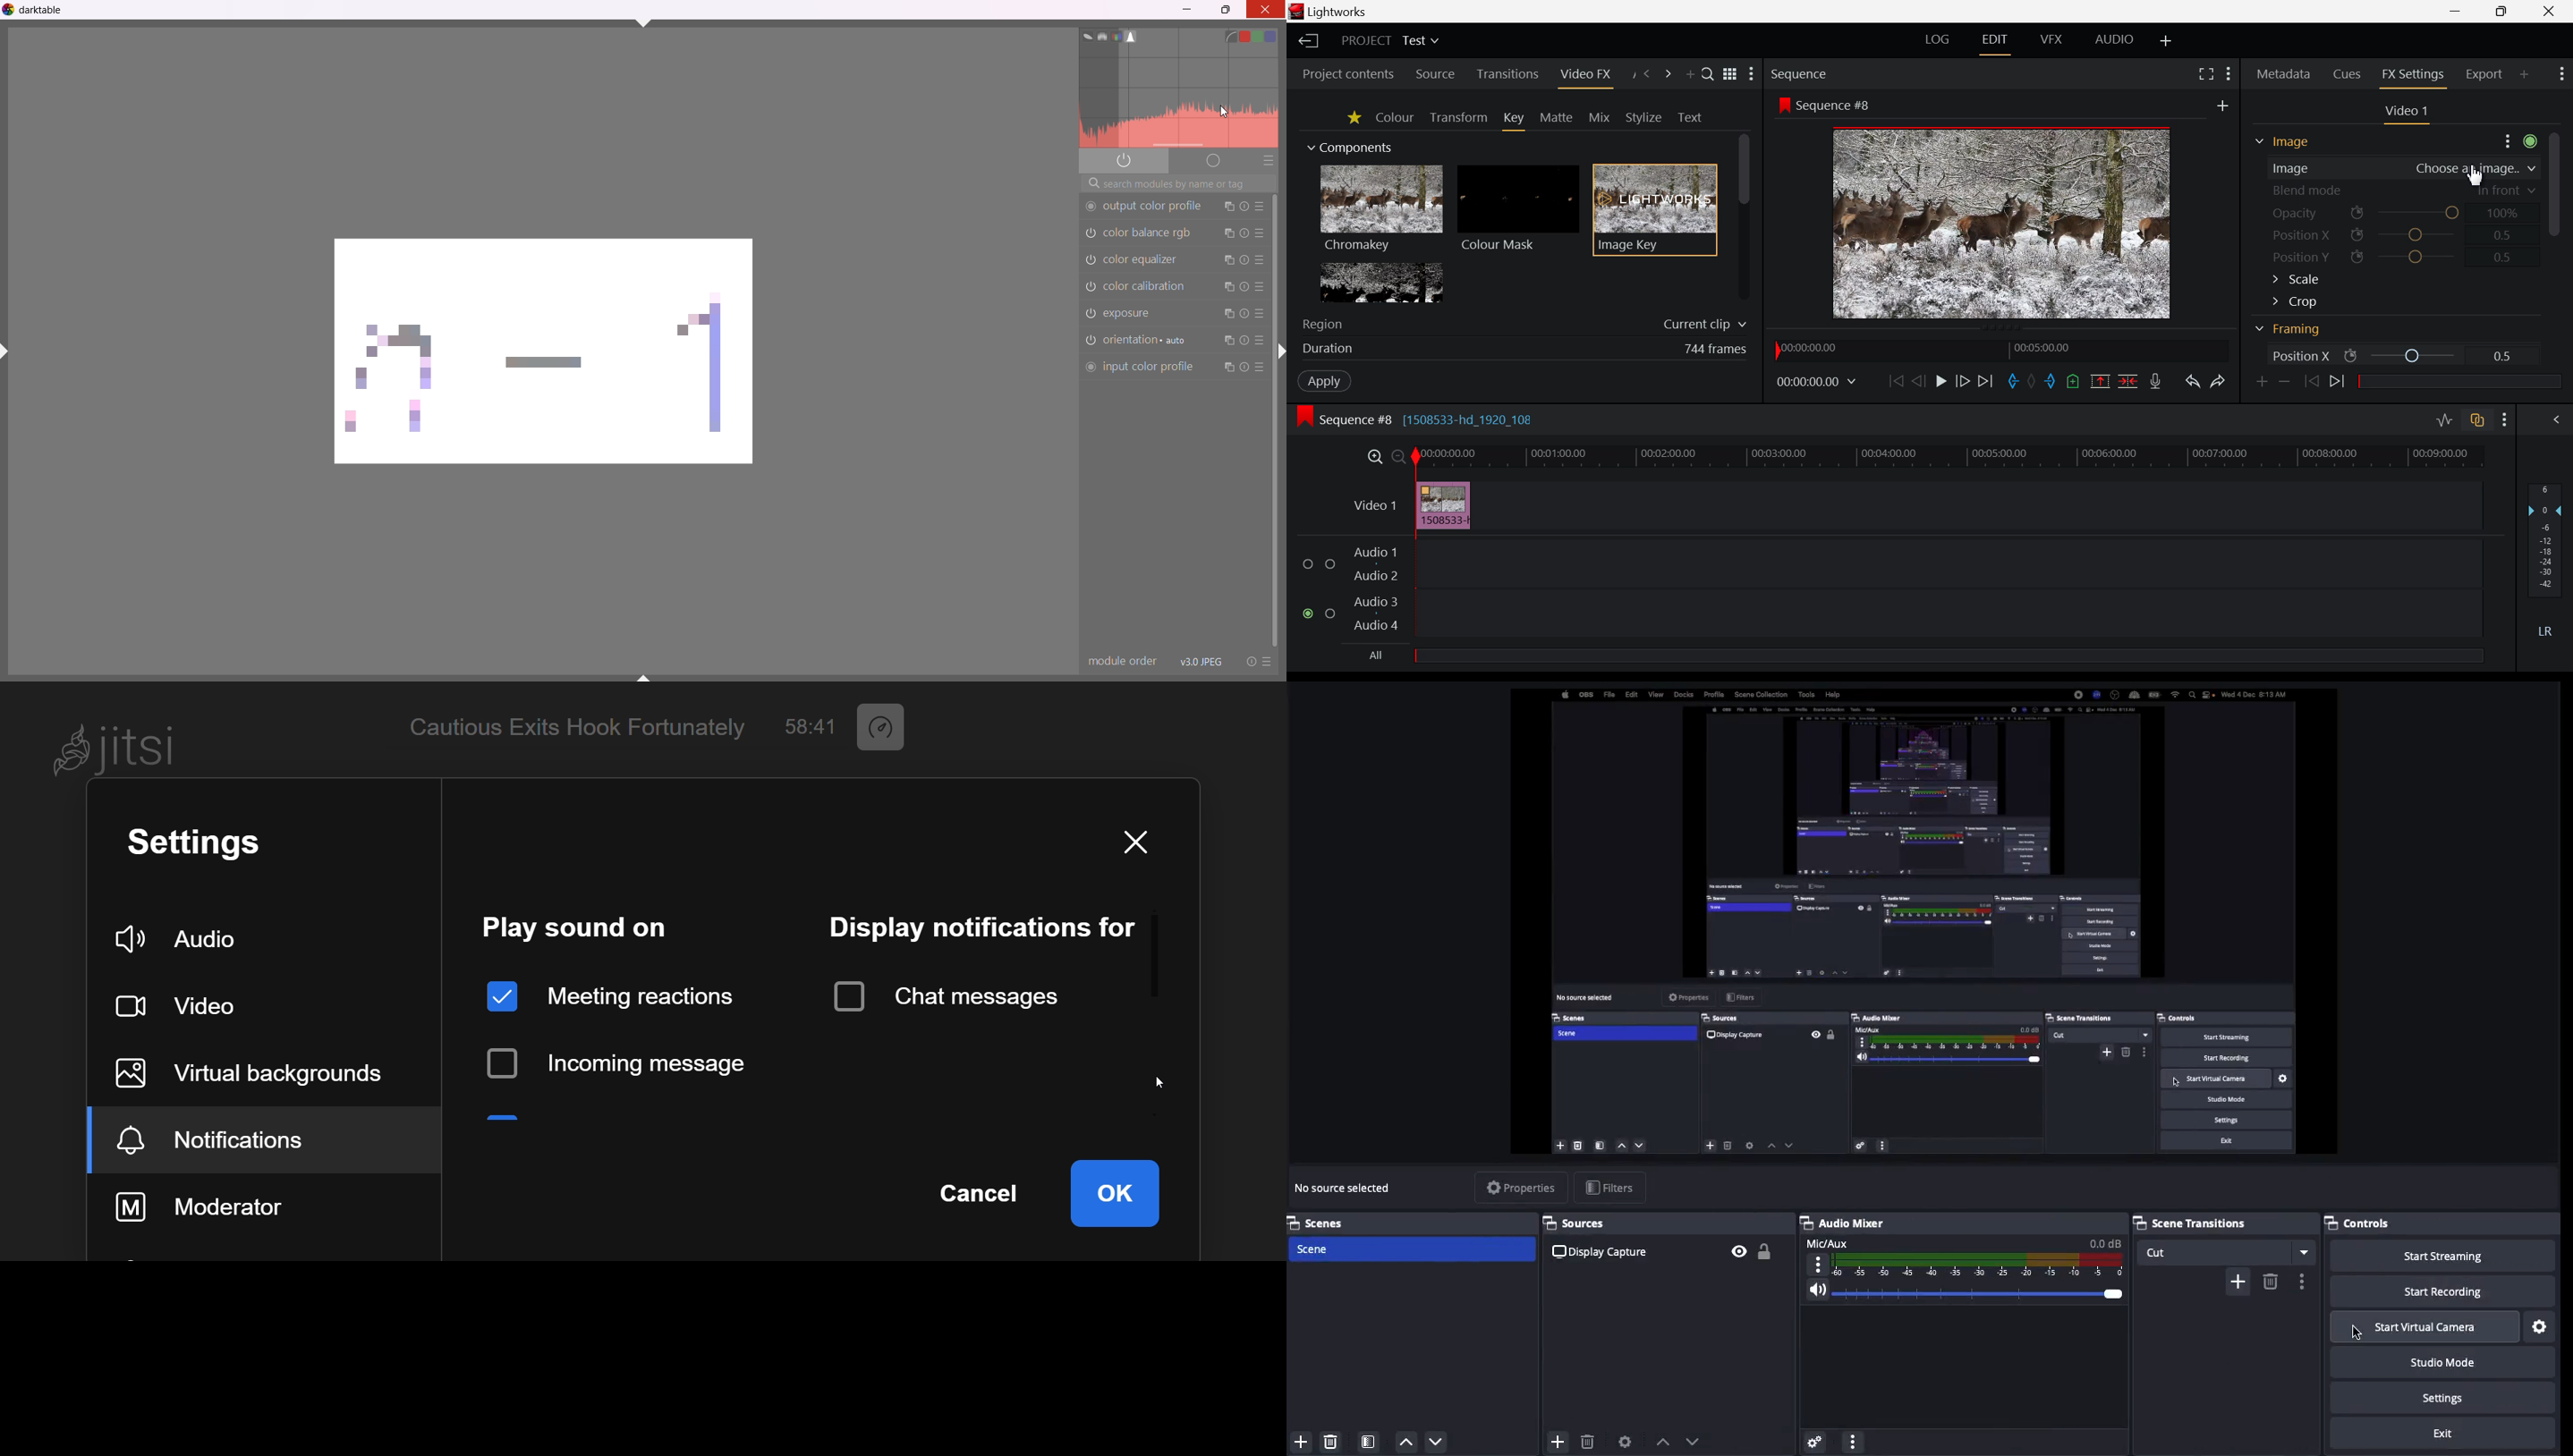 This screenshot has height=1456, width=2576. What do you see at coordinates (2232, 1280) in the screenshot?
I see `add` at bounding box center [2232, 1280].